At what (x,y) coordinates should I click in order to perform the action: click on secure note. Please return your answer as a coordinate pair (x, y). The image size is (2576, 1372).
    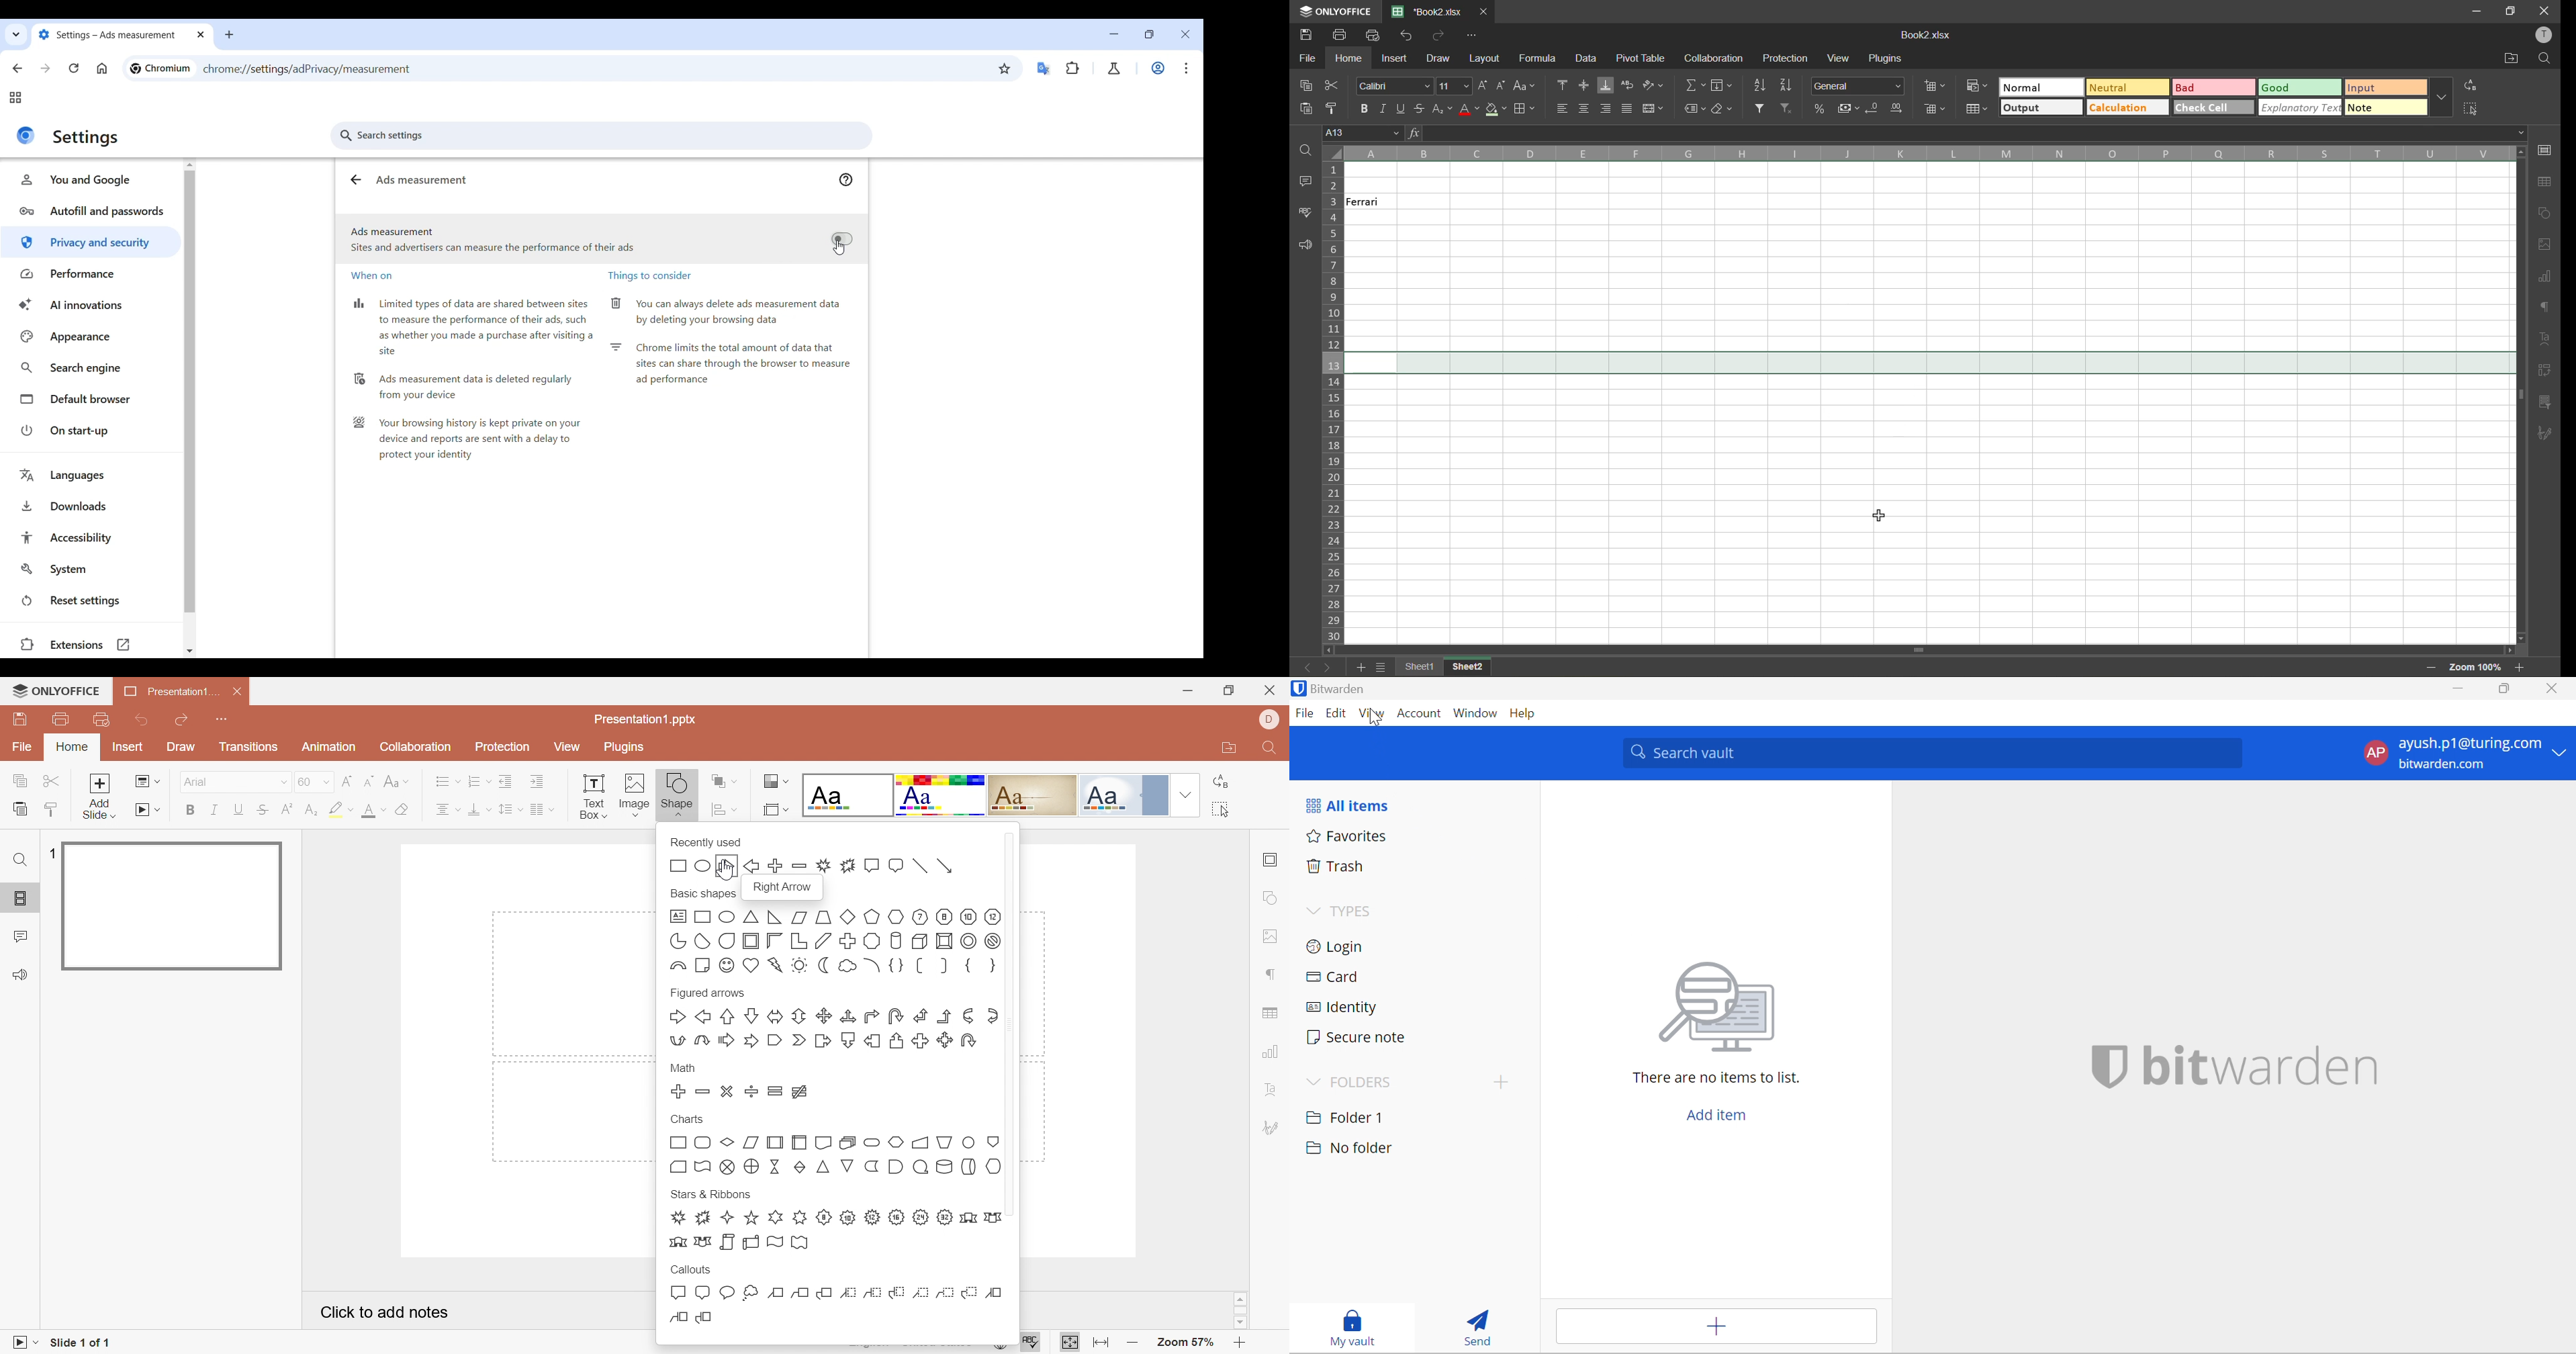
    Looking at the image, I should click on (1357, 1038).